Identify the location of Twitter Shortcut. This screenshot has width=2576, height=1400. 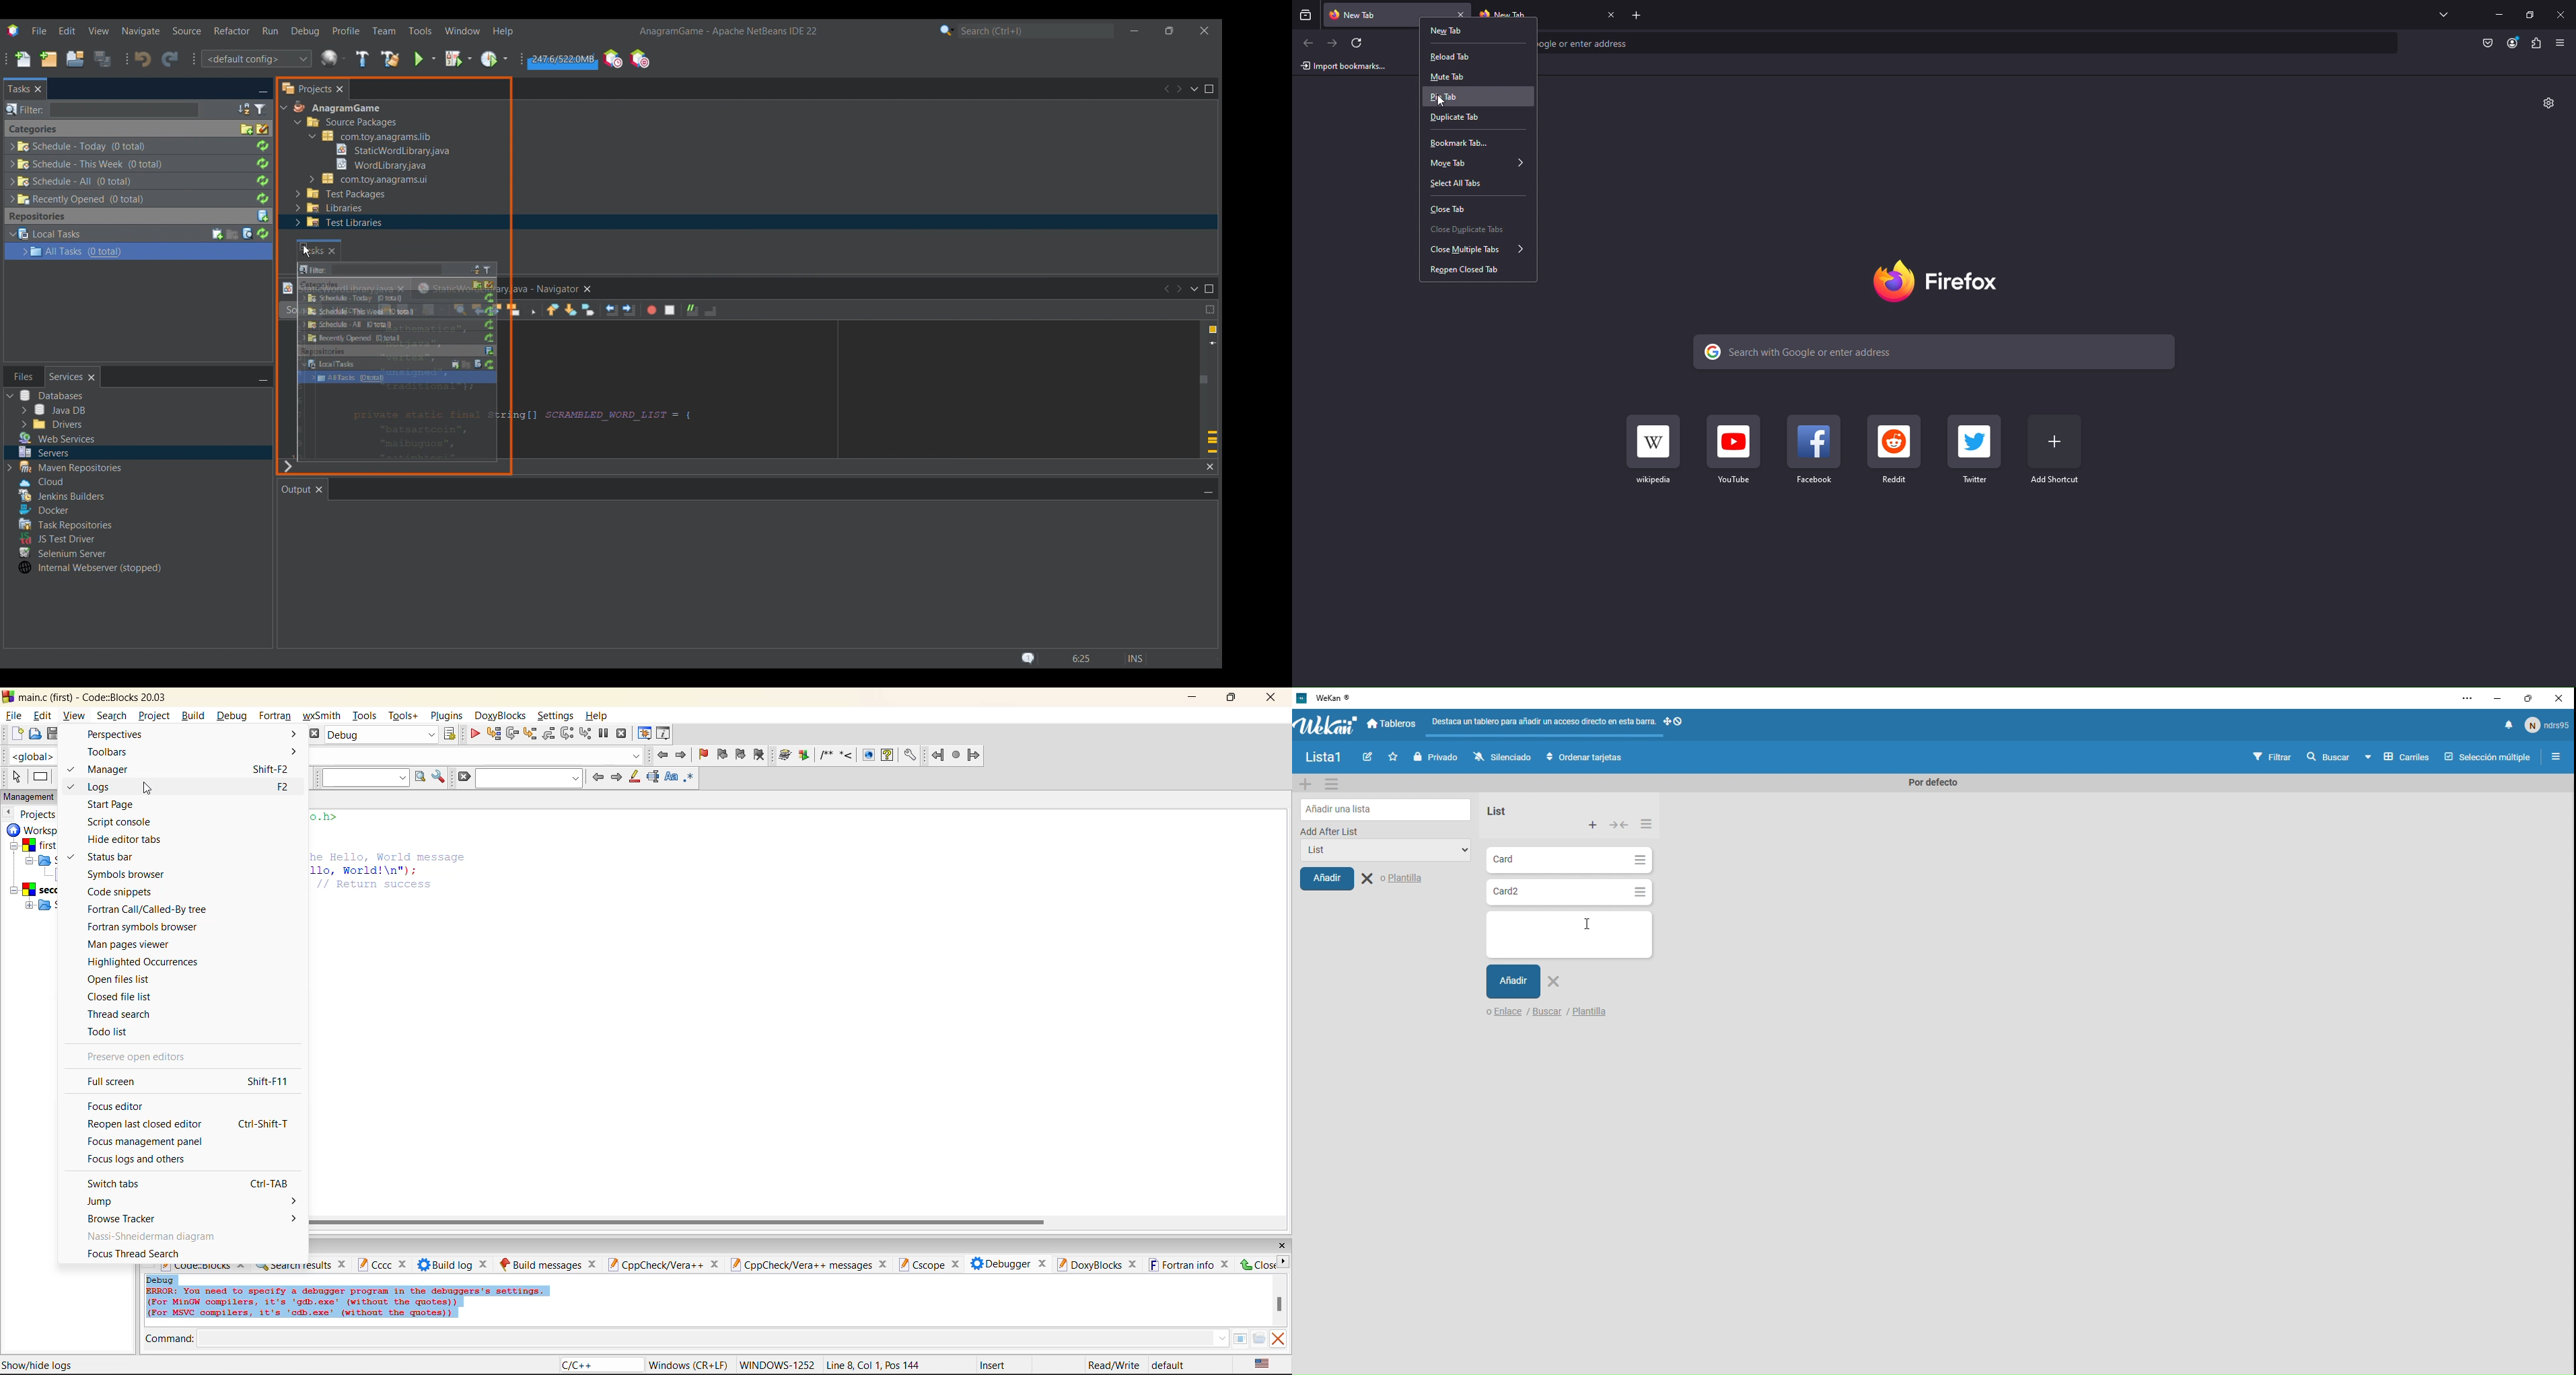
(1976, 449).